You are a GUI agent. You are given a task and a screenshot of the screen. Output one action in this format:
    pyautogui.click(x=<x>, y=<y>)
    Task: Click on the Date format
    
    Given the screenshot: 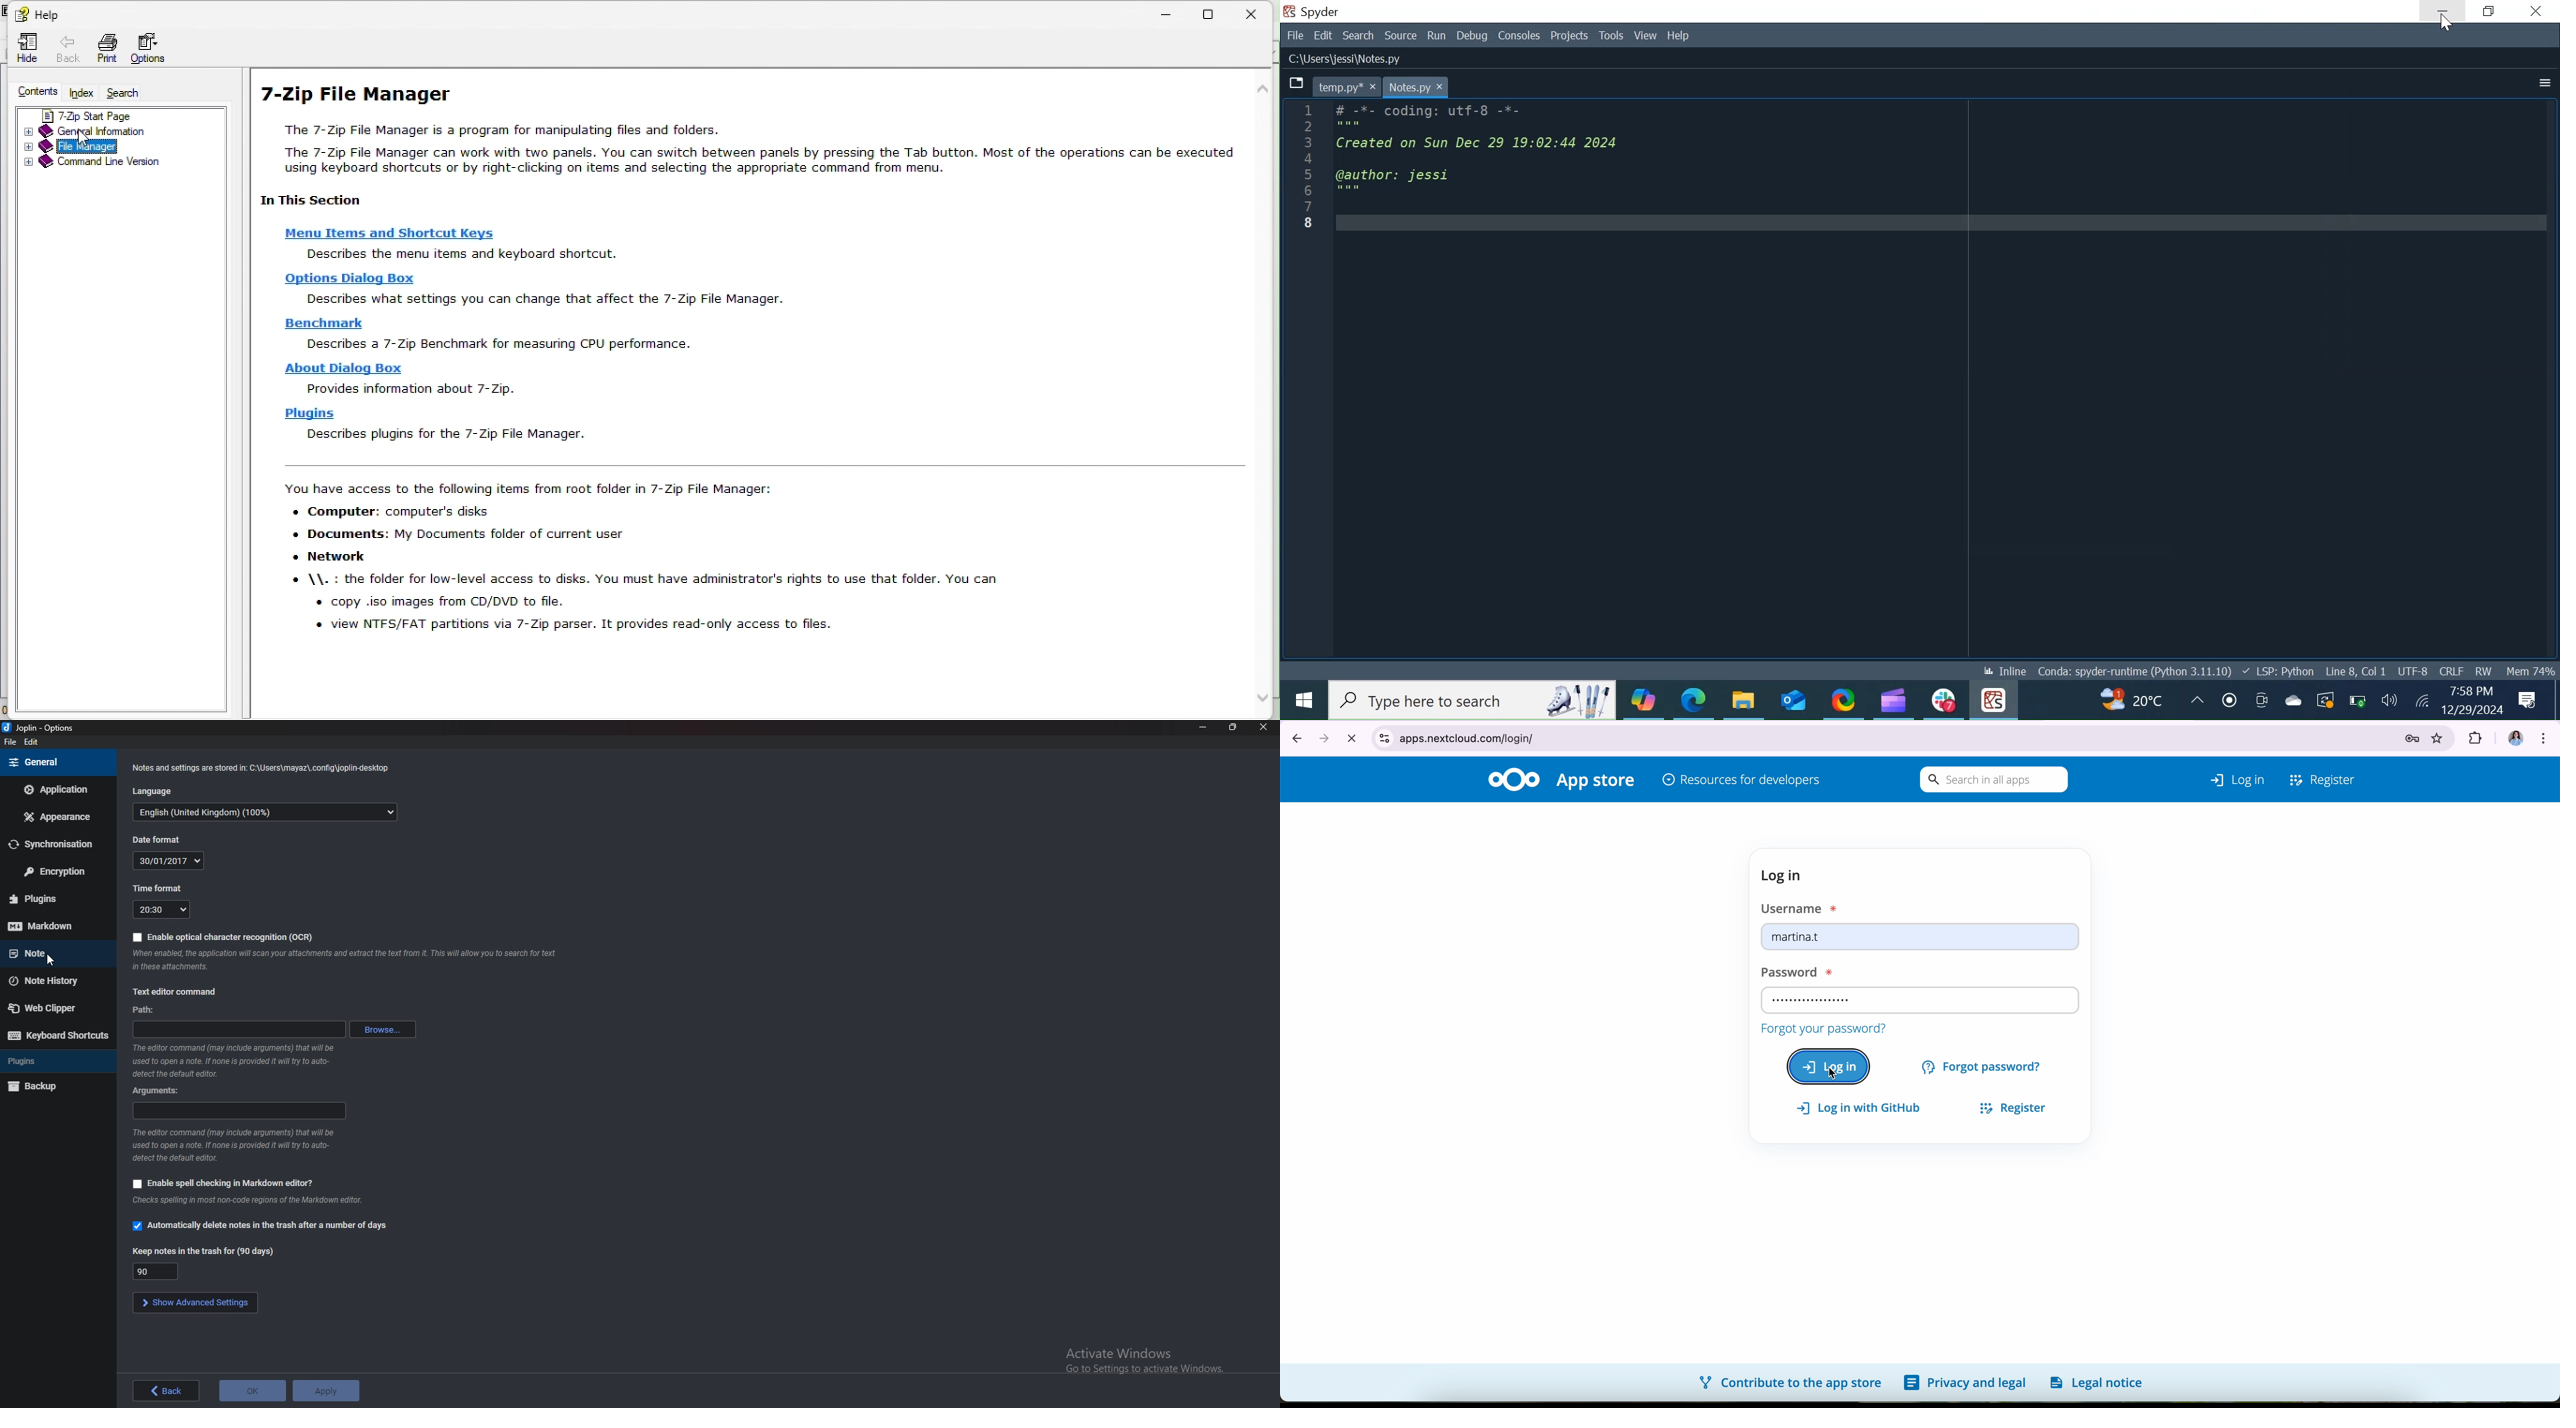 What is the action you would take?
    pyautogui.click(x=161, y=839)
    